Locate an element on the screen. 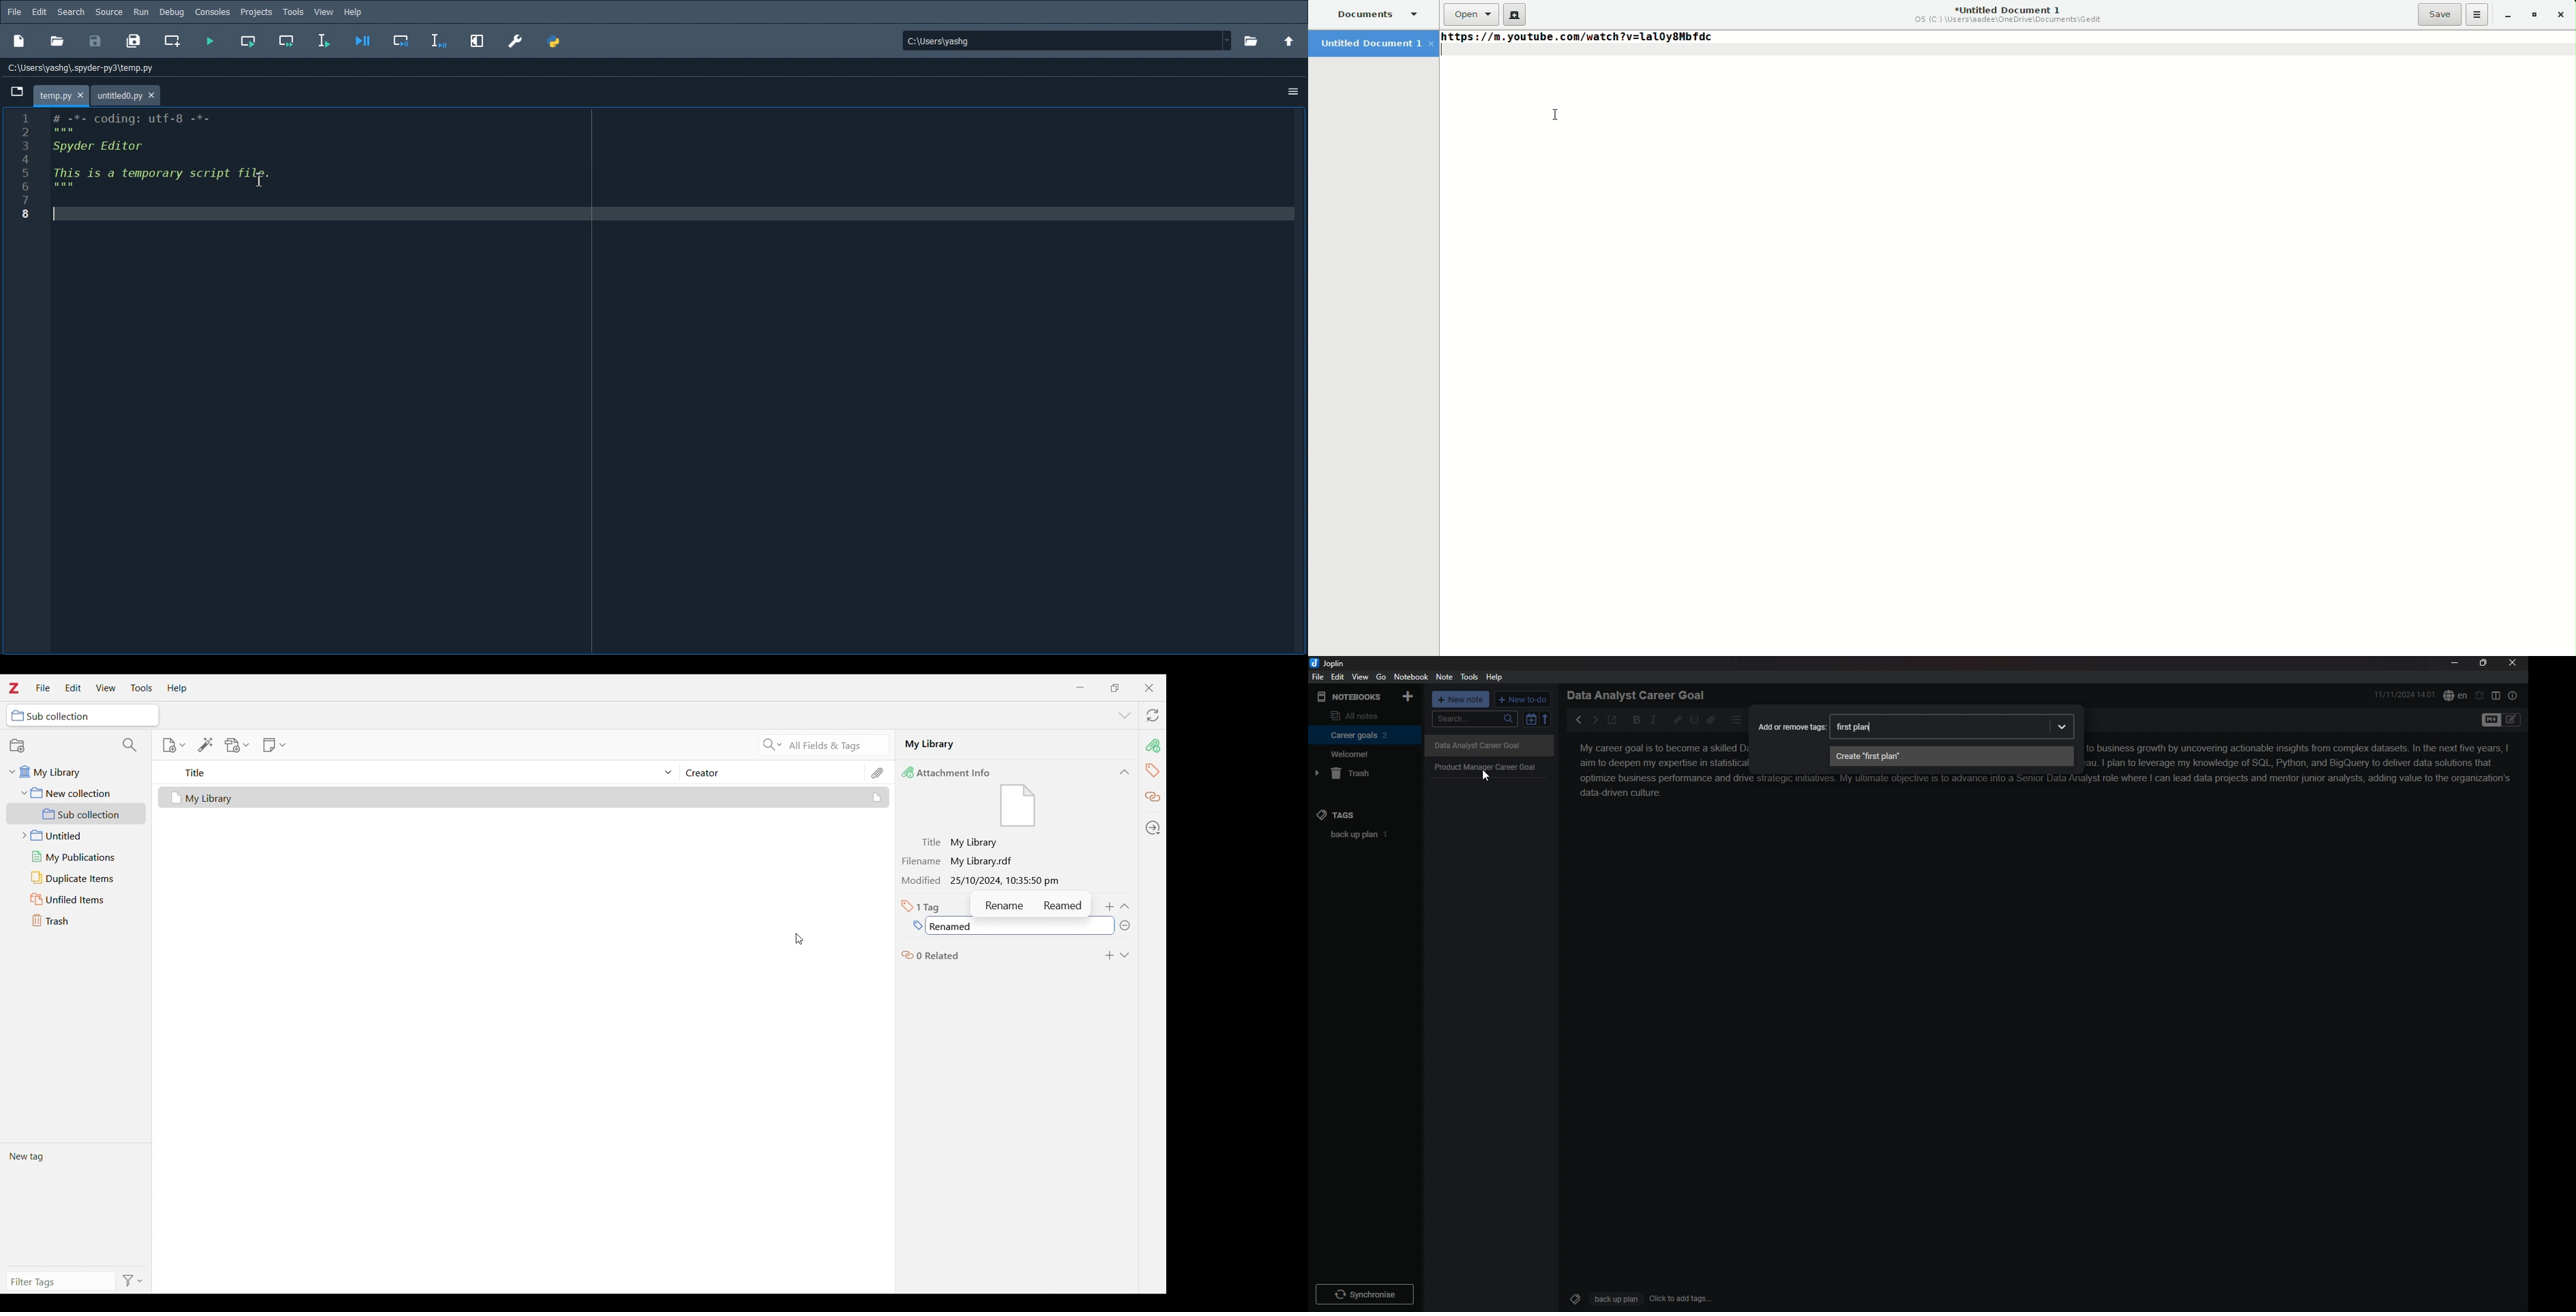 The image size is (2576, 1316). Untitled Document 1 is located at coordinates (2010, 13).